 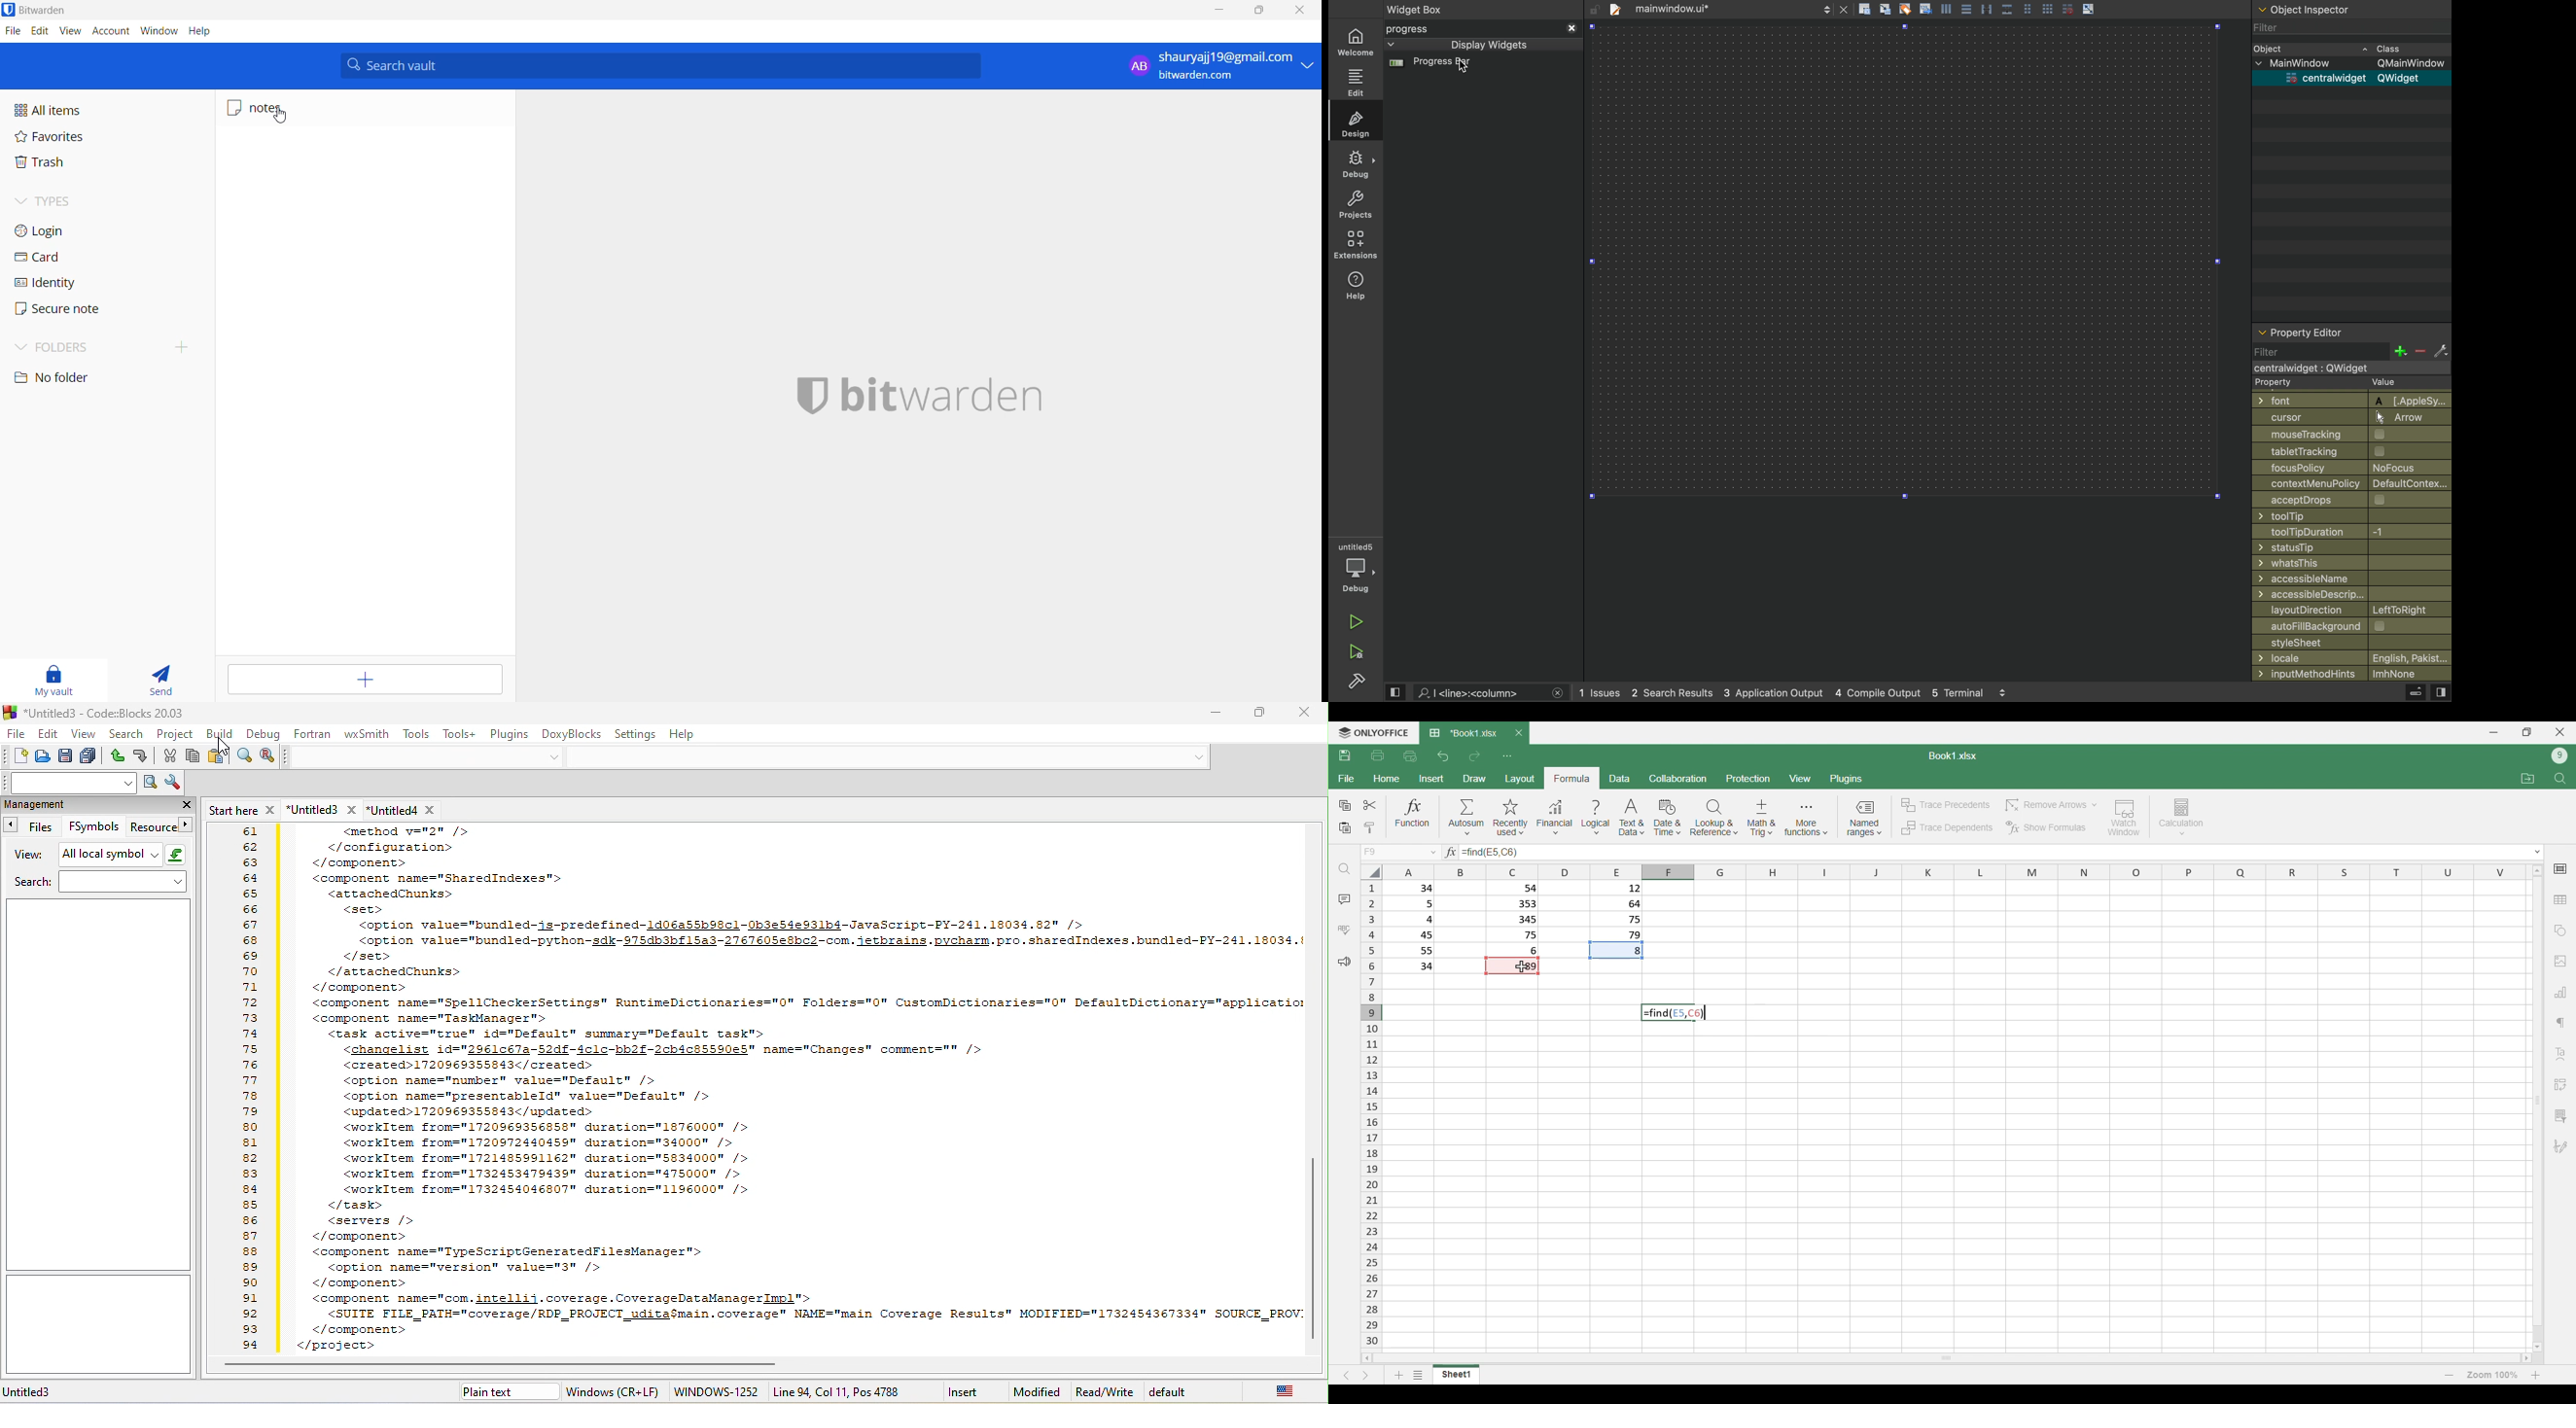 What do you see at coordinates (2561, 992) in the screenshot?
I see `Insert chart` at bounding box center [2561, 992].